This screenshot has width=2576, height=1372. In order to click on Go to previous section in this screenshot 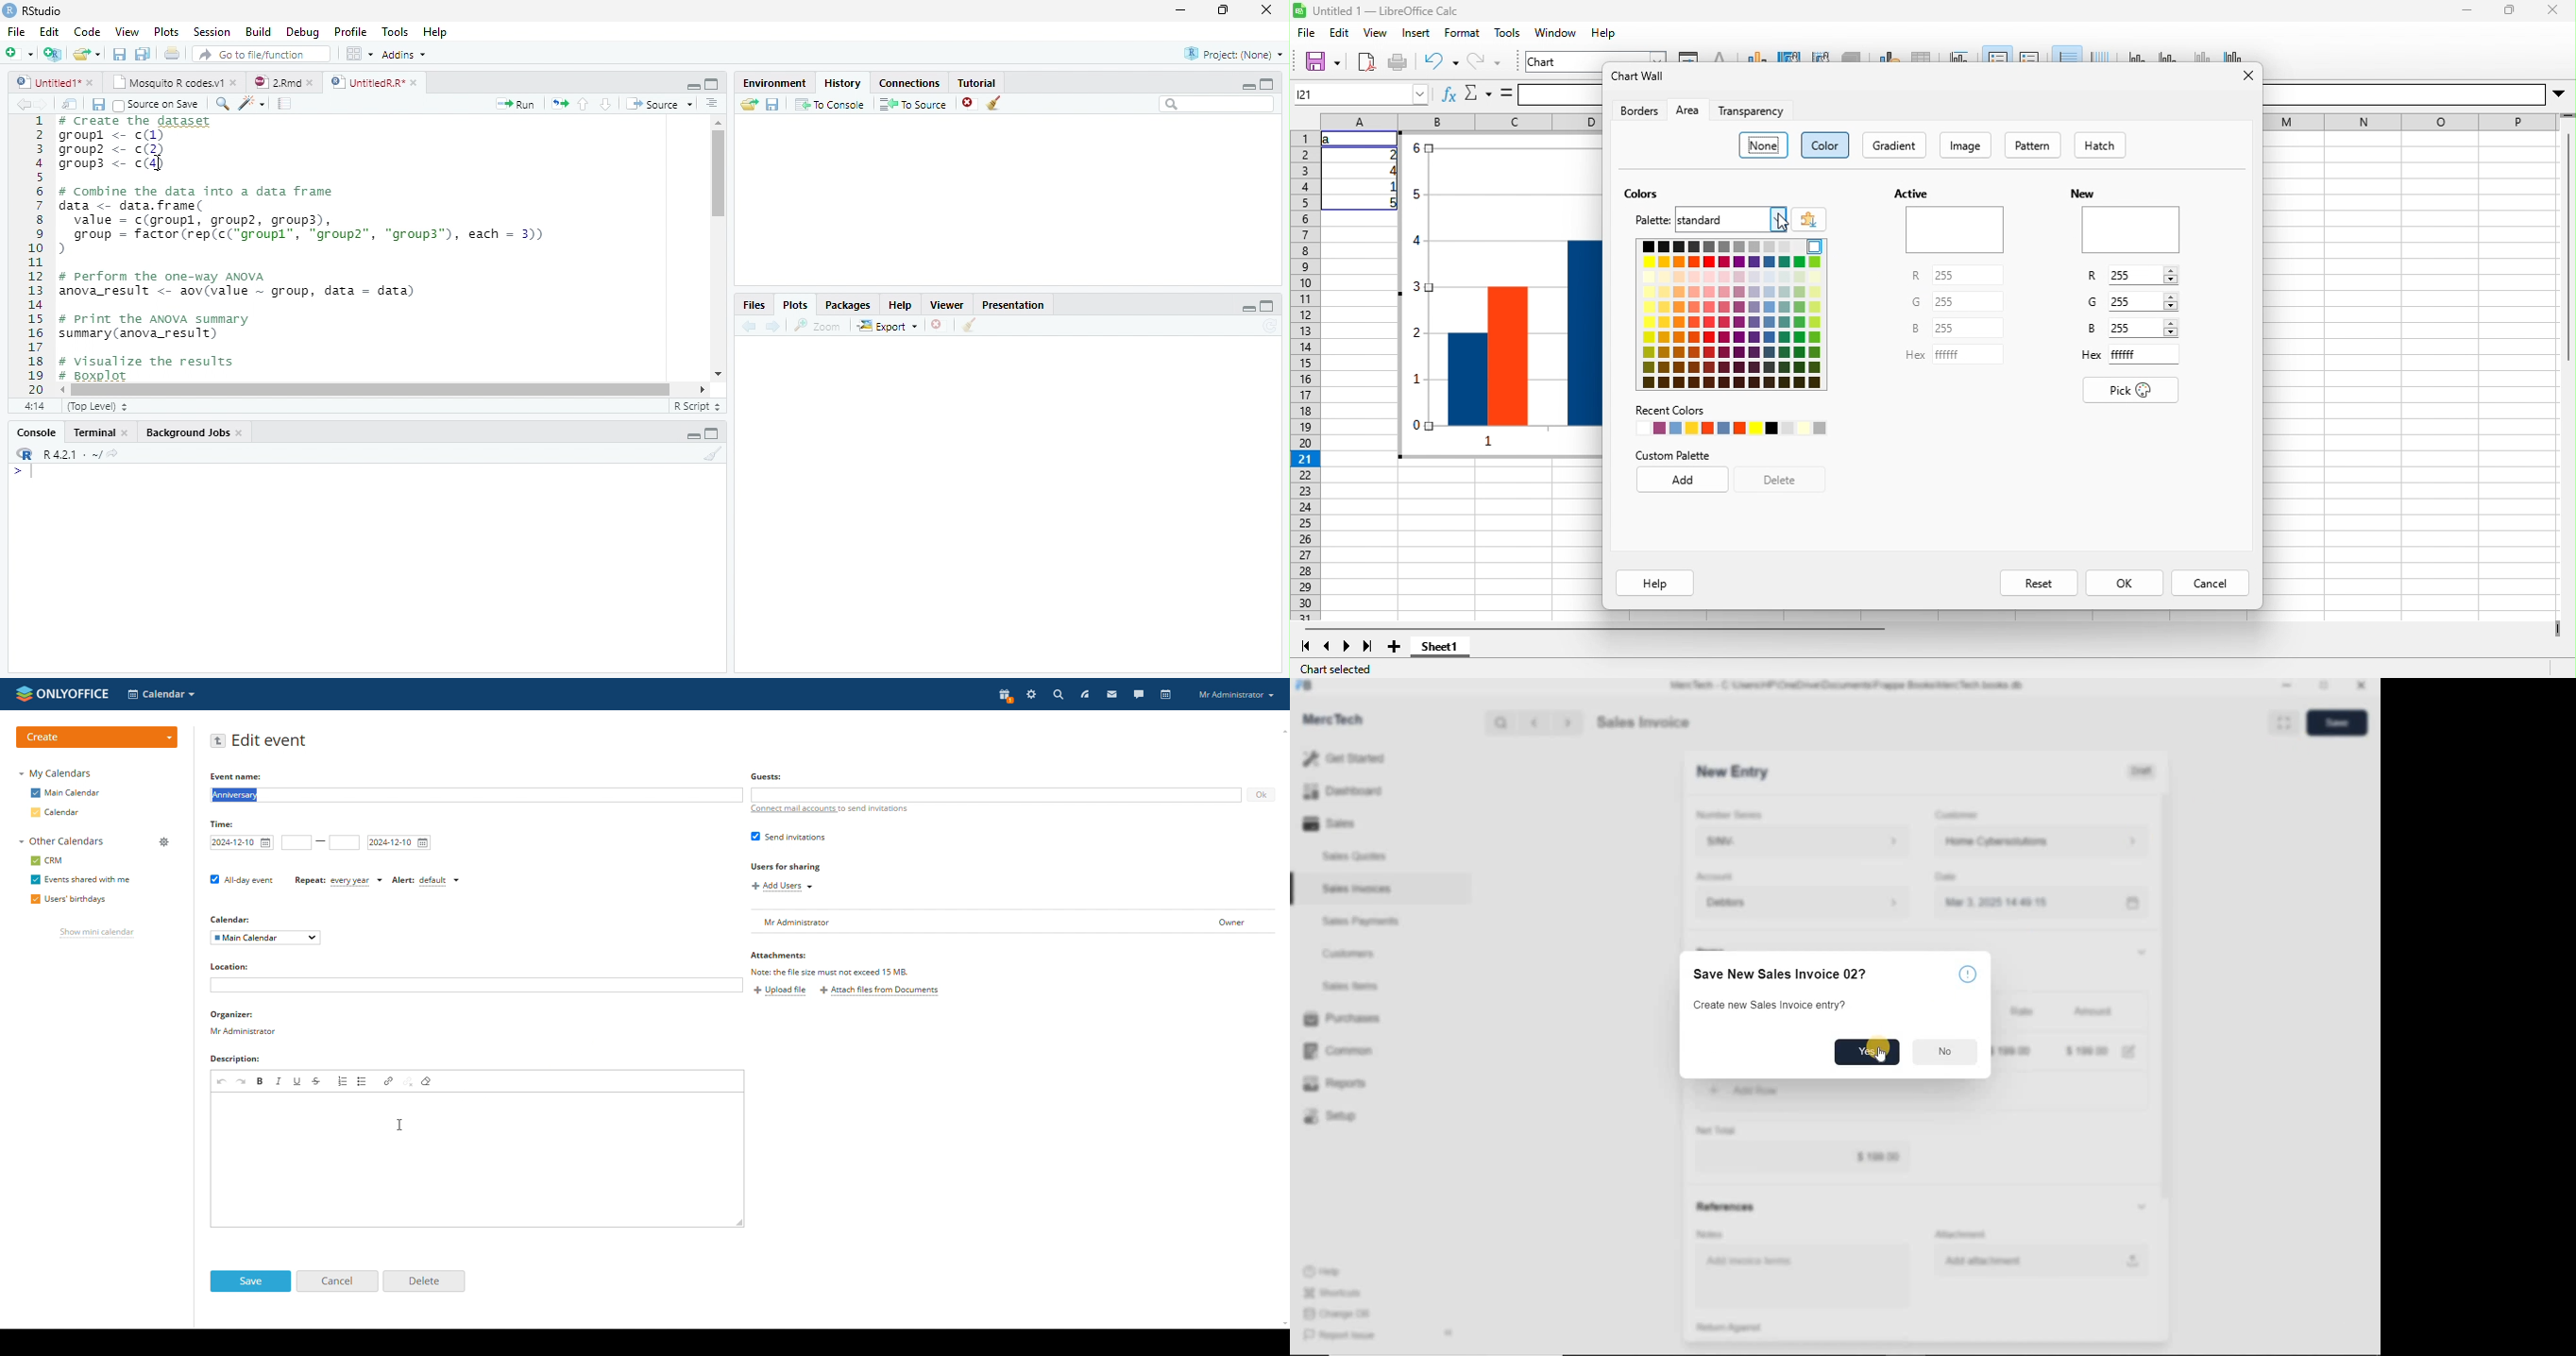, I will do `click(583, 103)`.